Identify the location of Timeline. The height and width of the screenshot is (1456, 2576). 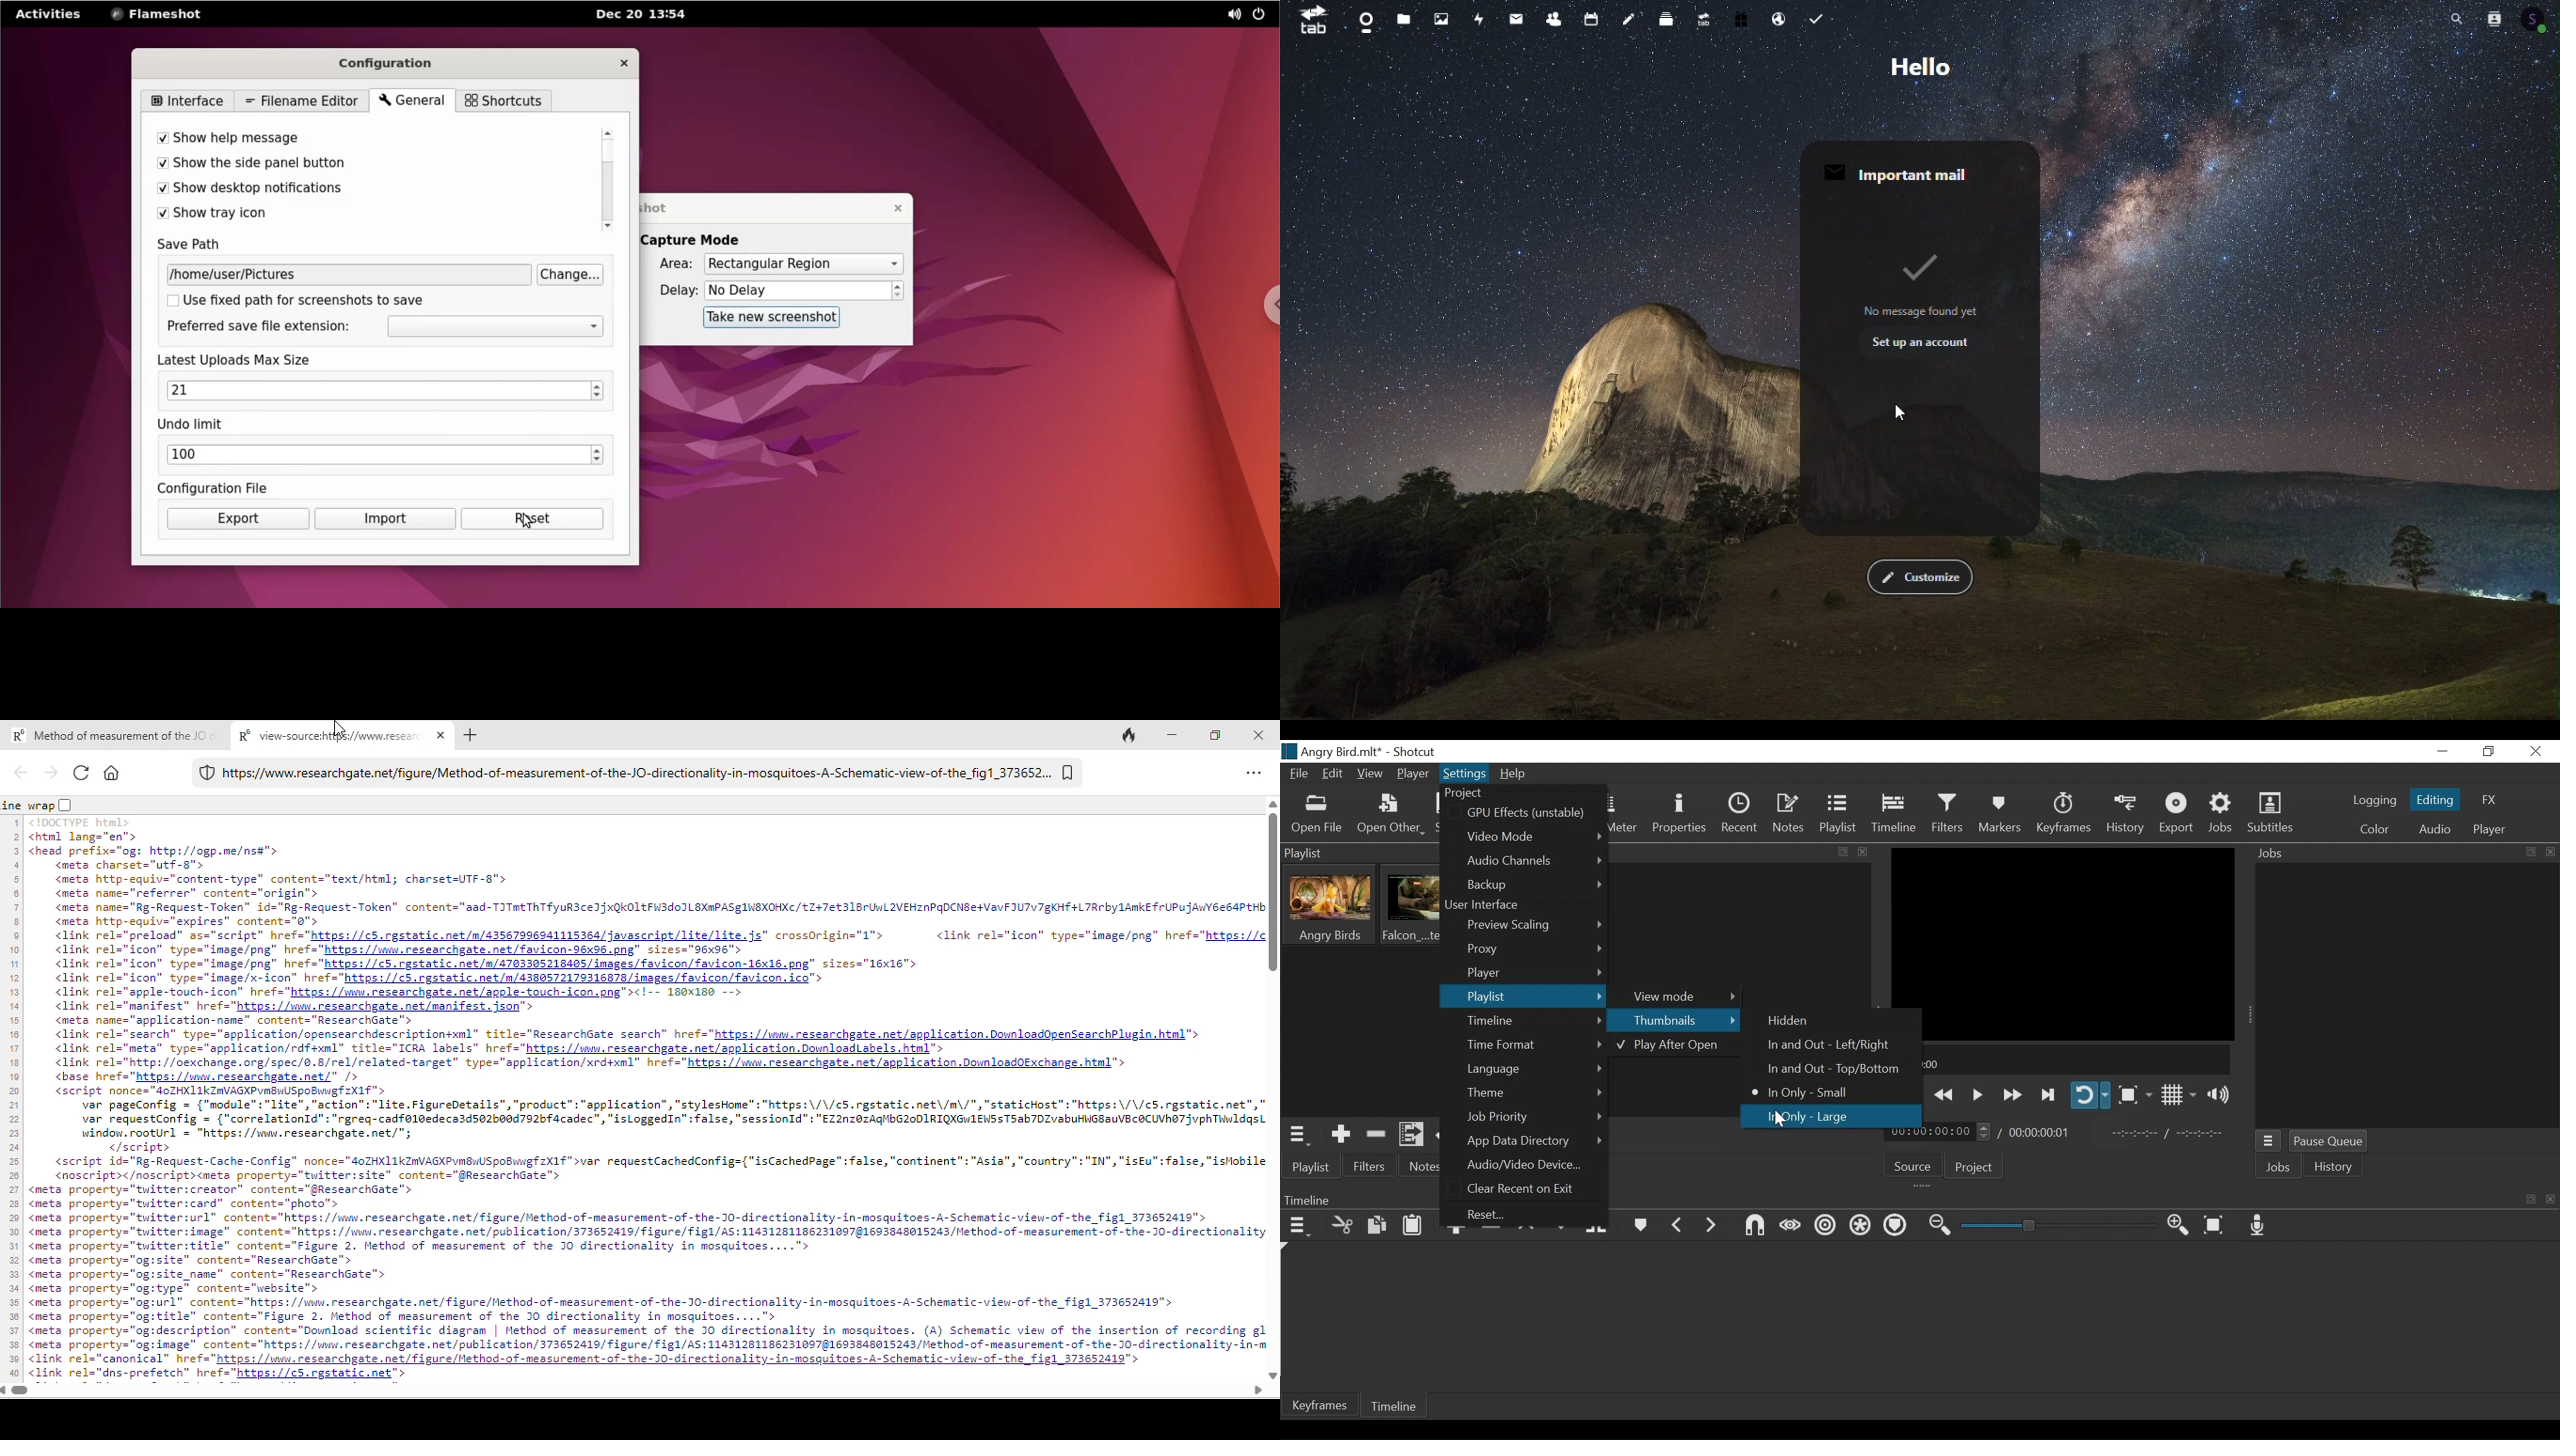
(1893, 815).